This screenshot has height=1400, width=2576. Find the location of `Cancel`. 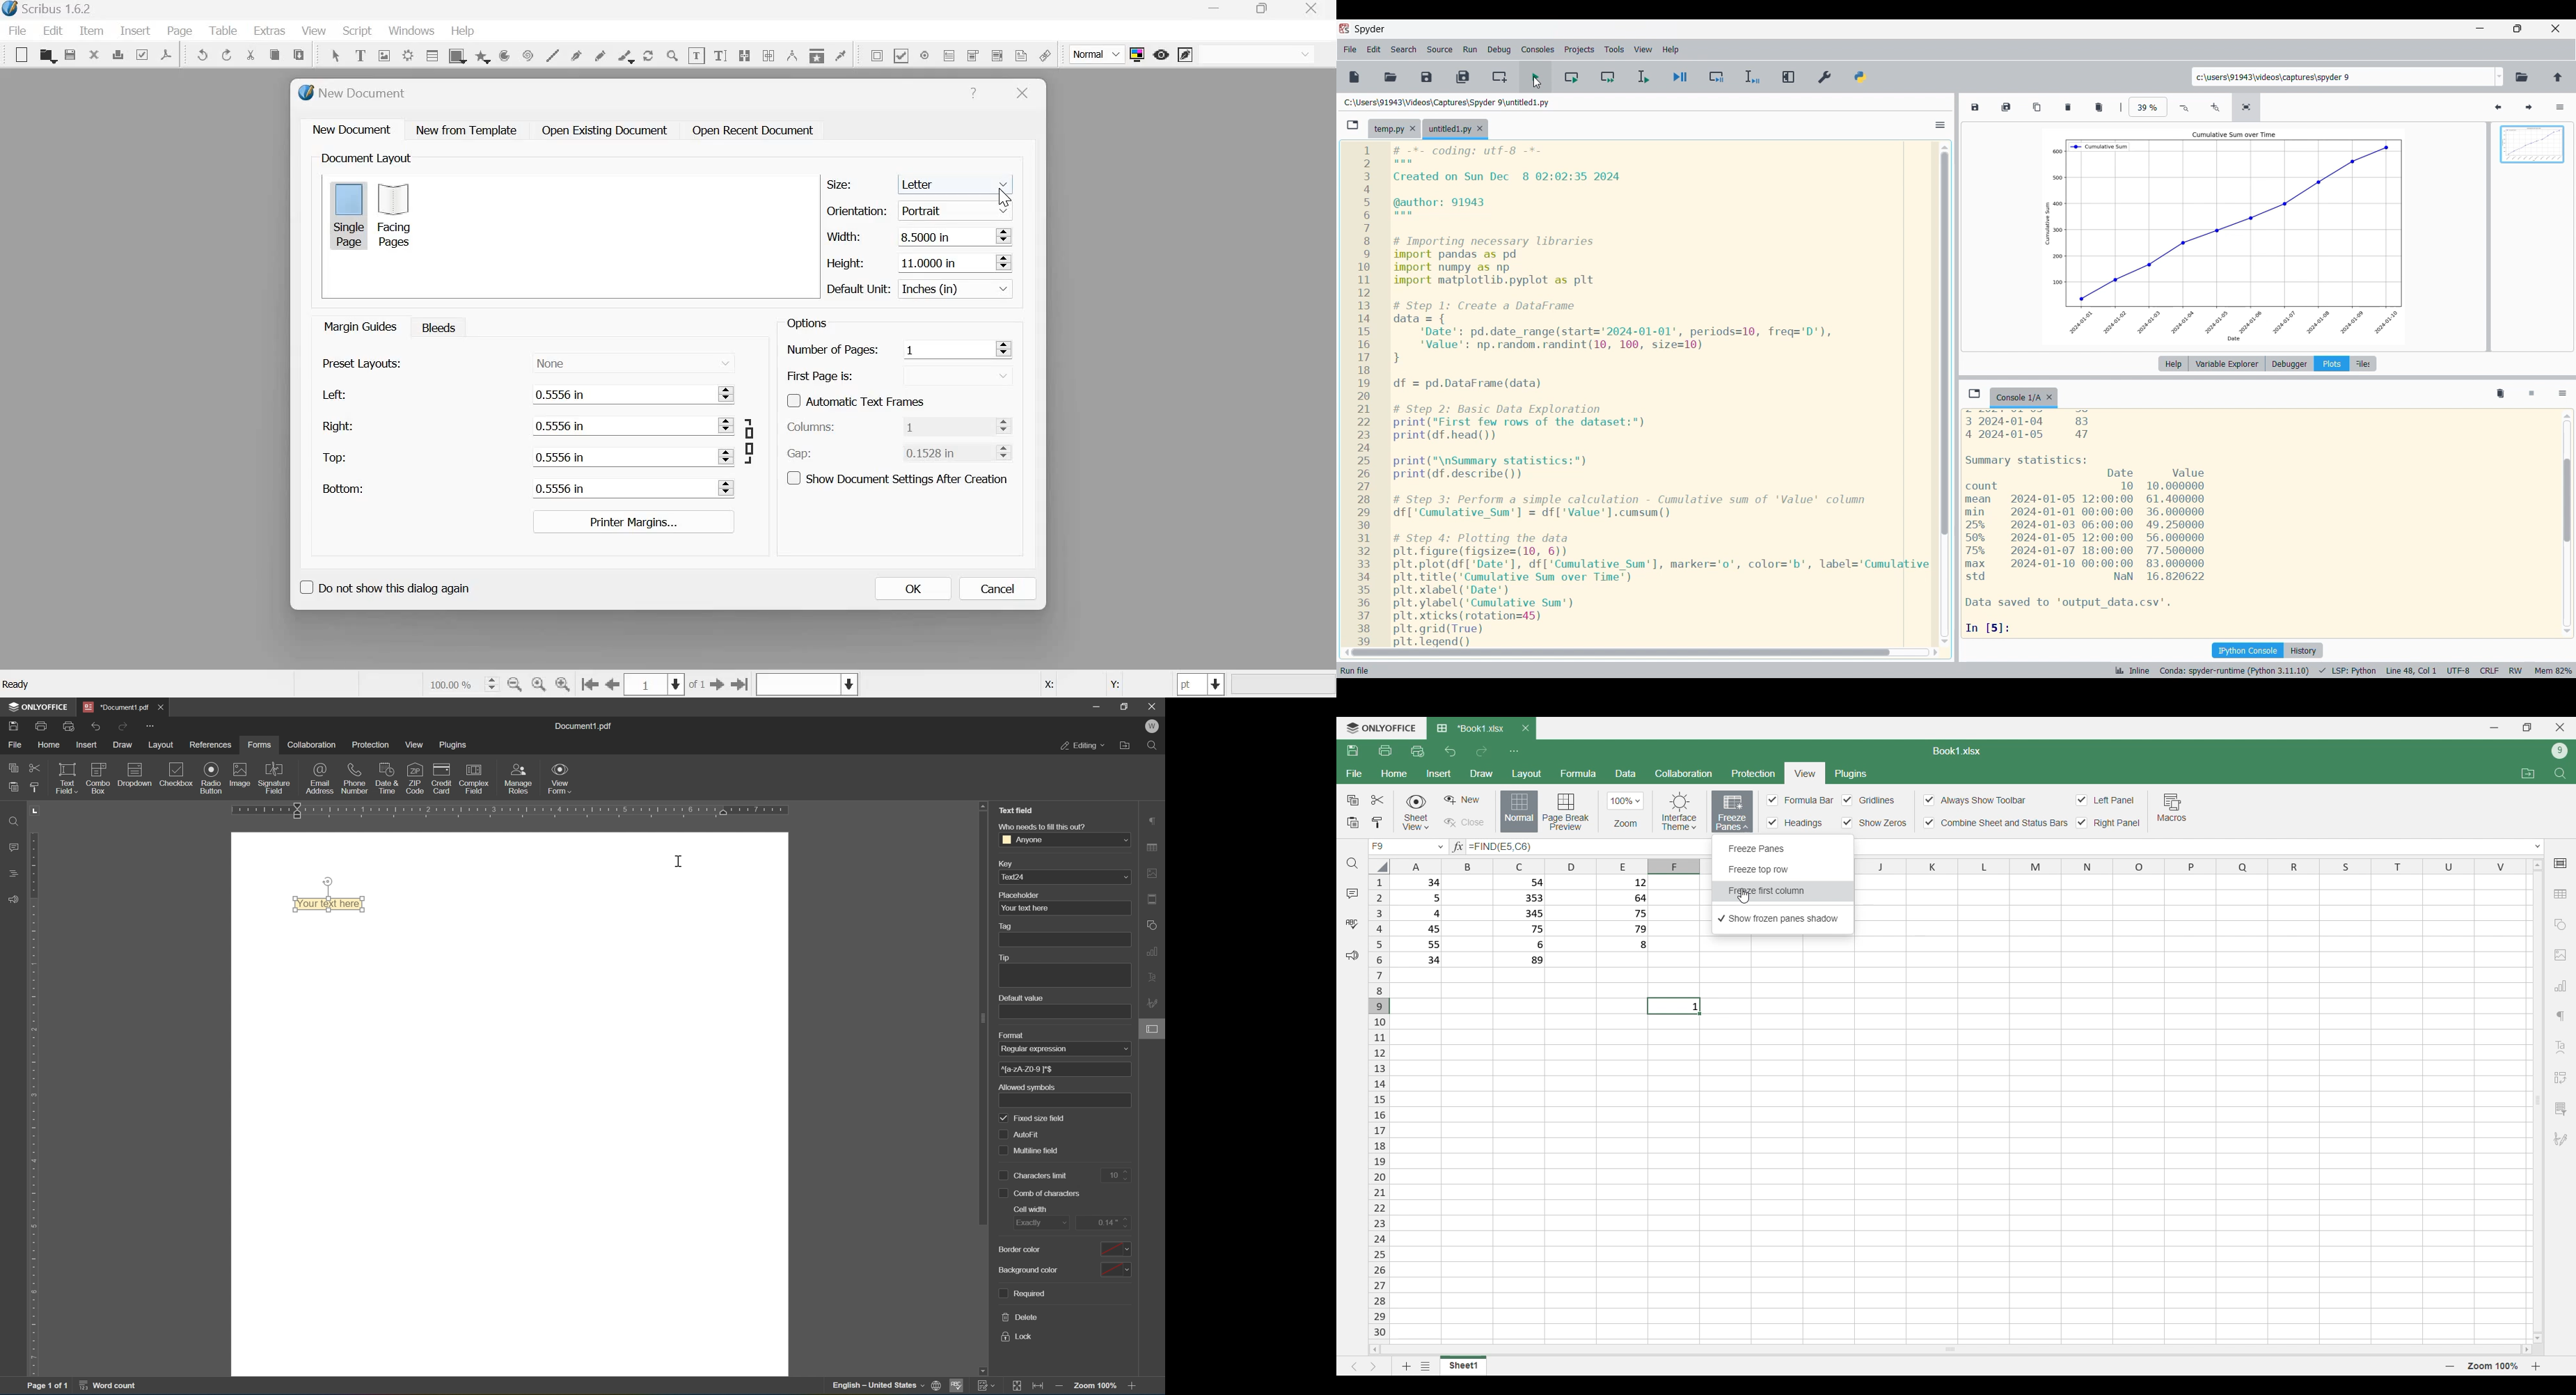

Cancel is located at coordinates (998, 589).